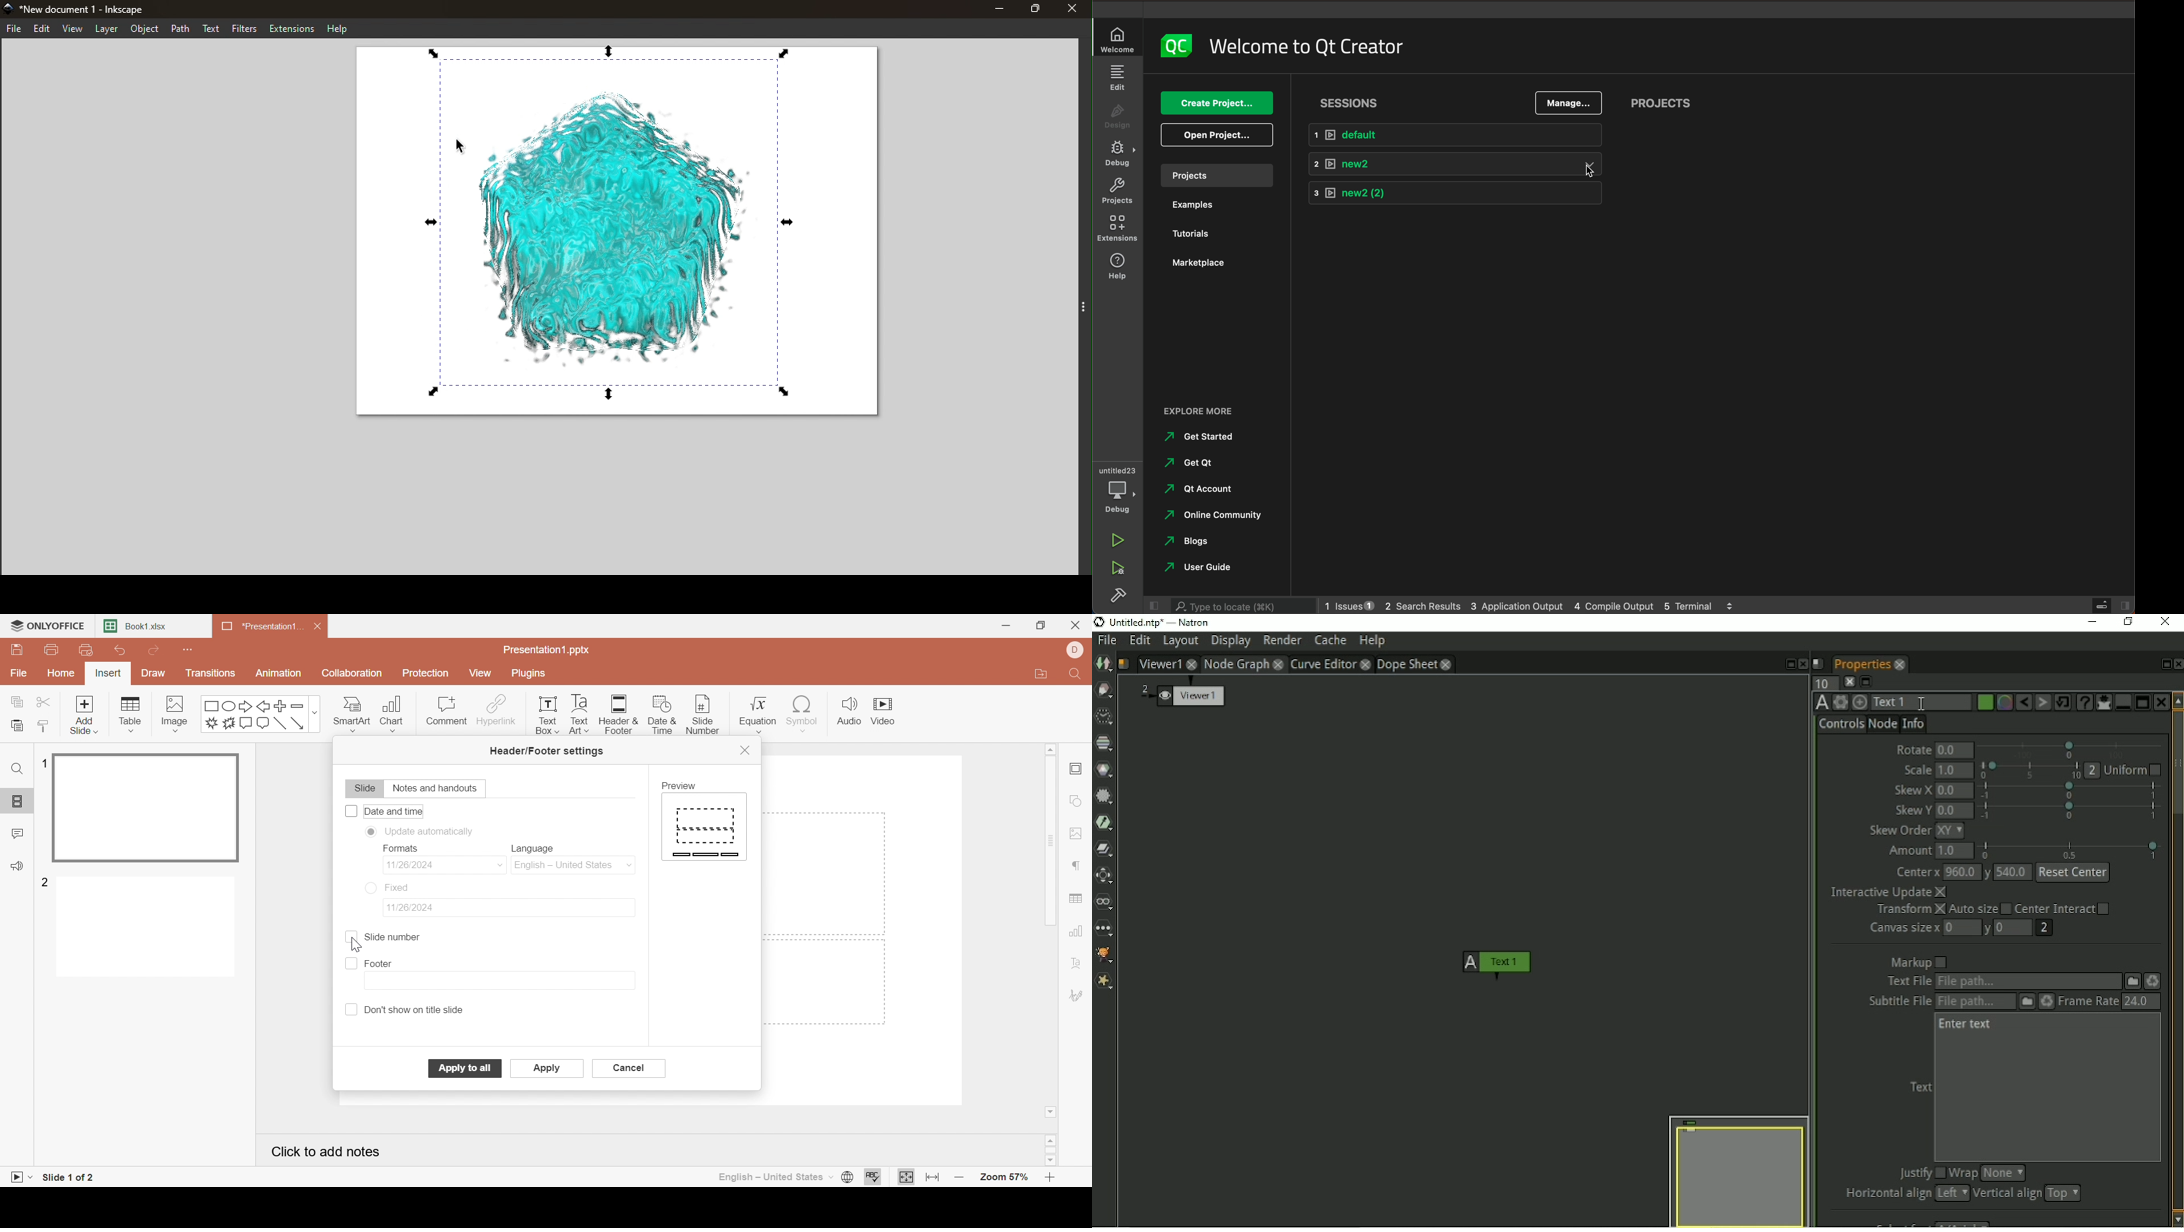 The height and width of the screenshot is (1232, 2184). What do you see at coordinates (69, 1179) in the screenshot?
I see `Slide 1 of 2` at bounding box center [69, 1179].